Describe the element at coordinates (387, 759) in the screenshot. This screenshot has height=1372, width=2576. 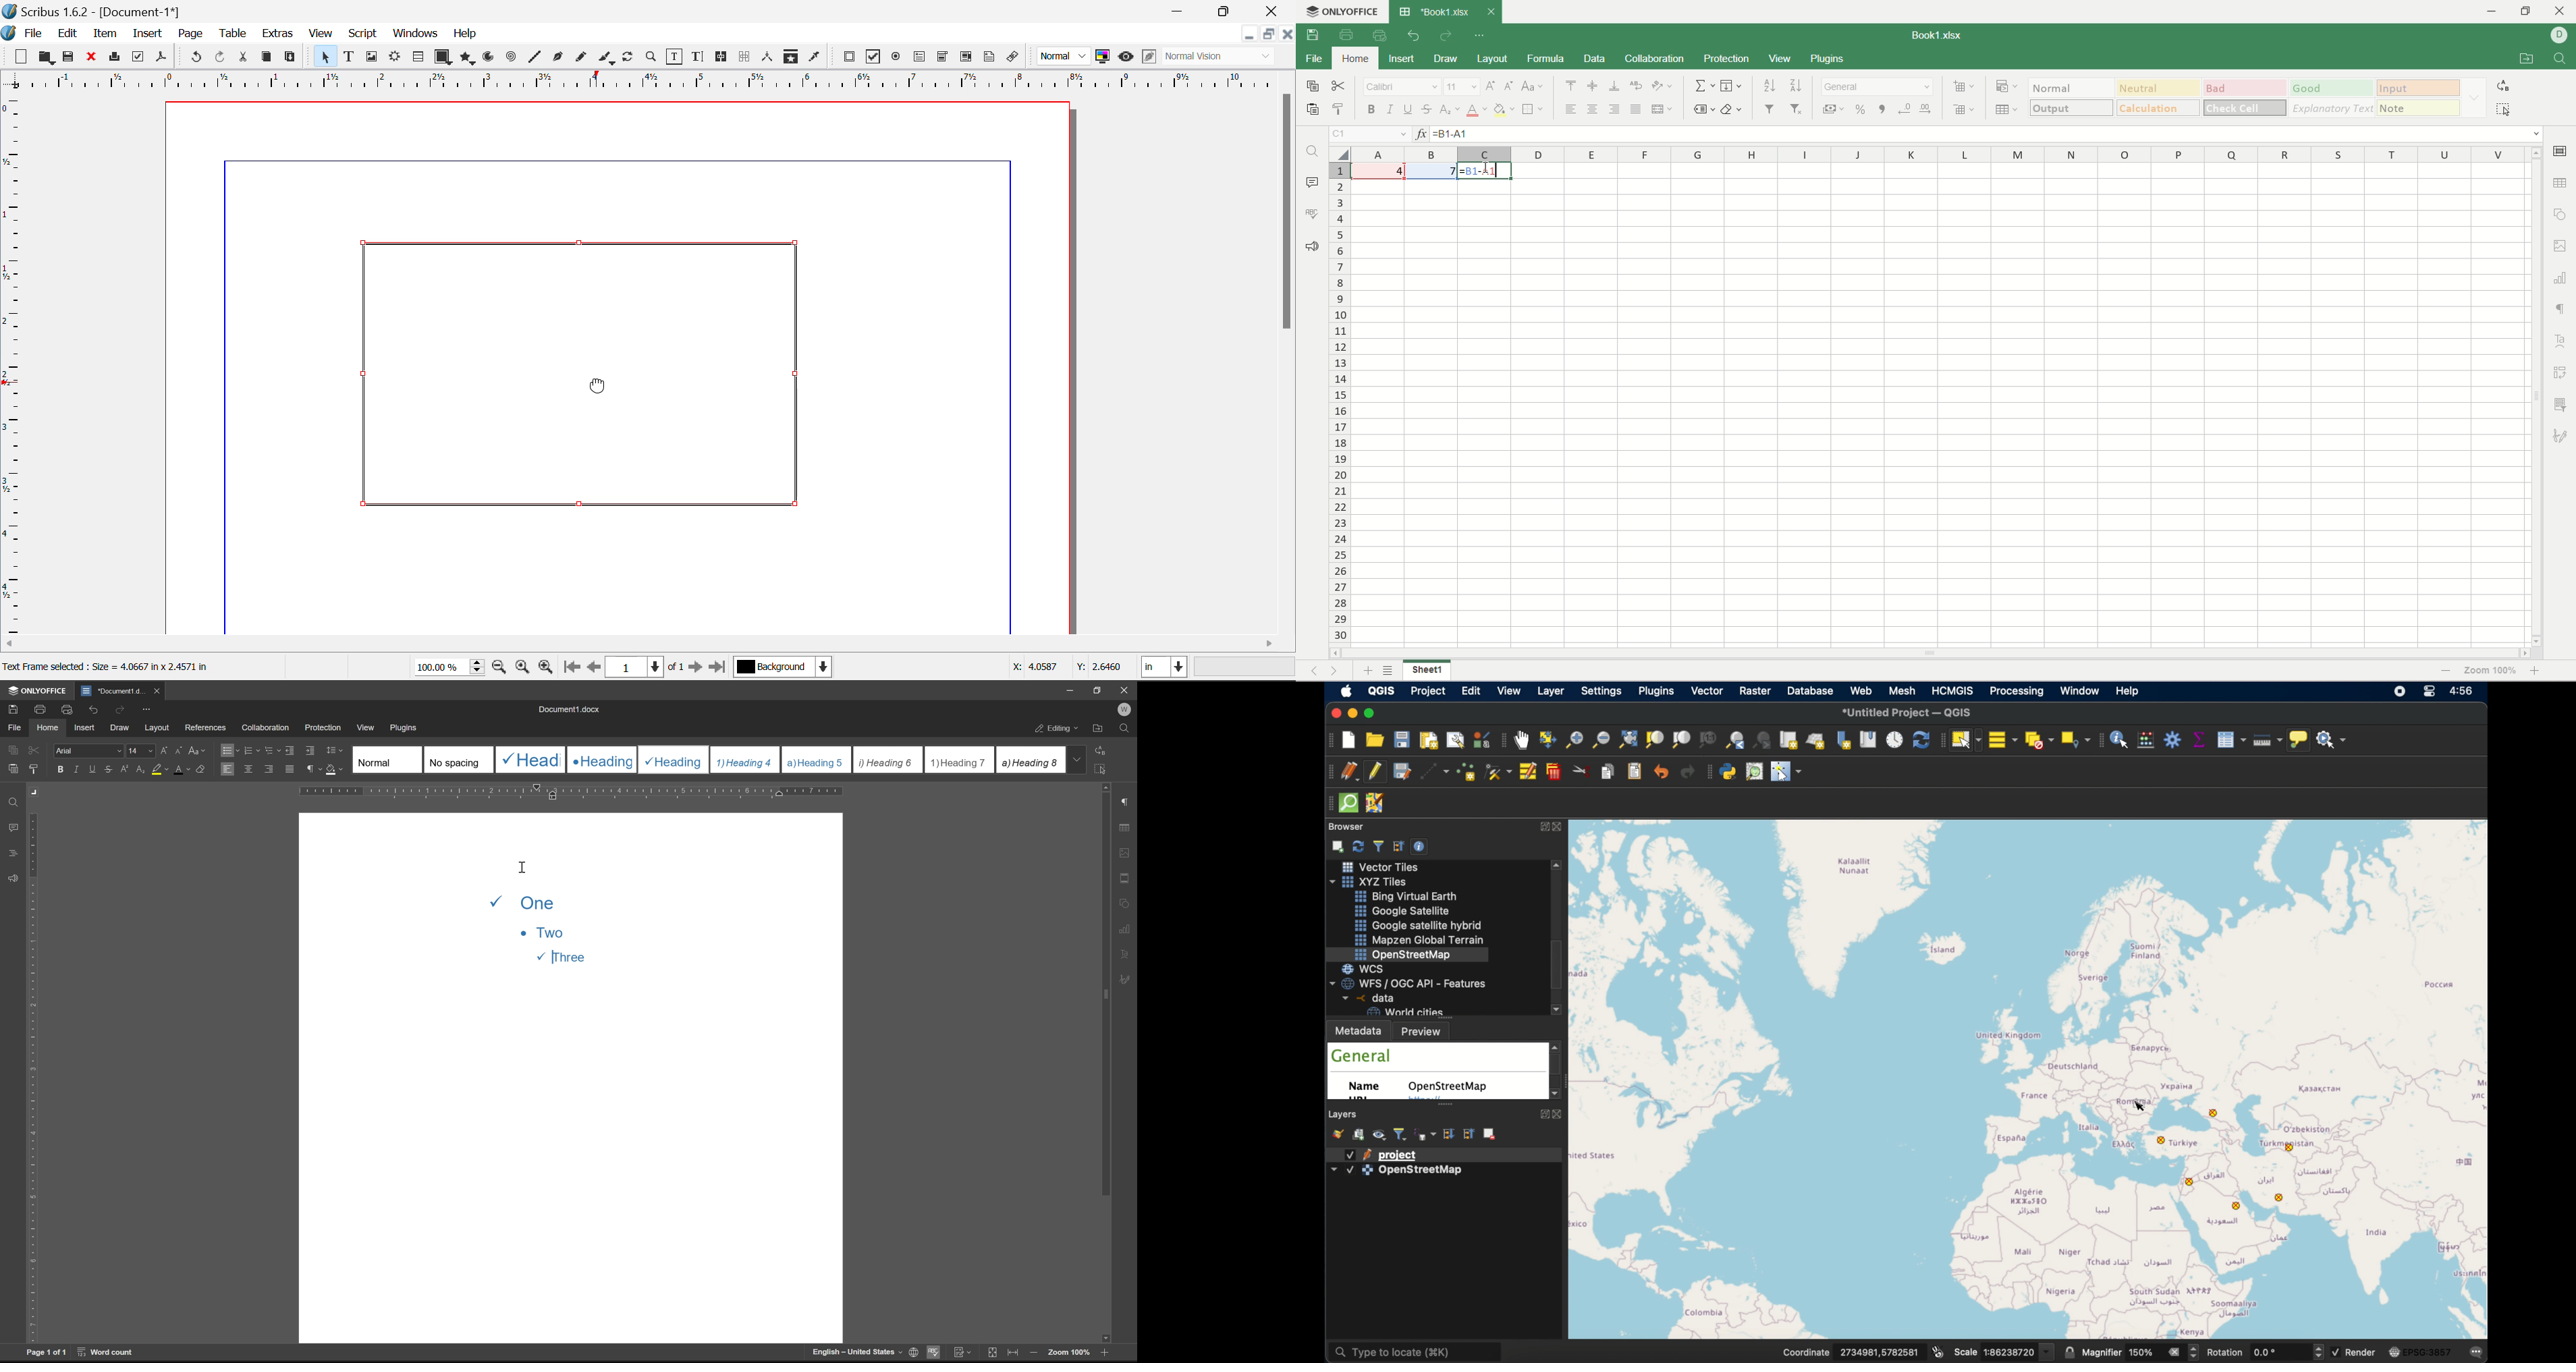
I see `Normal` at that location.